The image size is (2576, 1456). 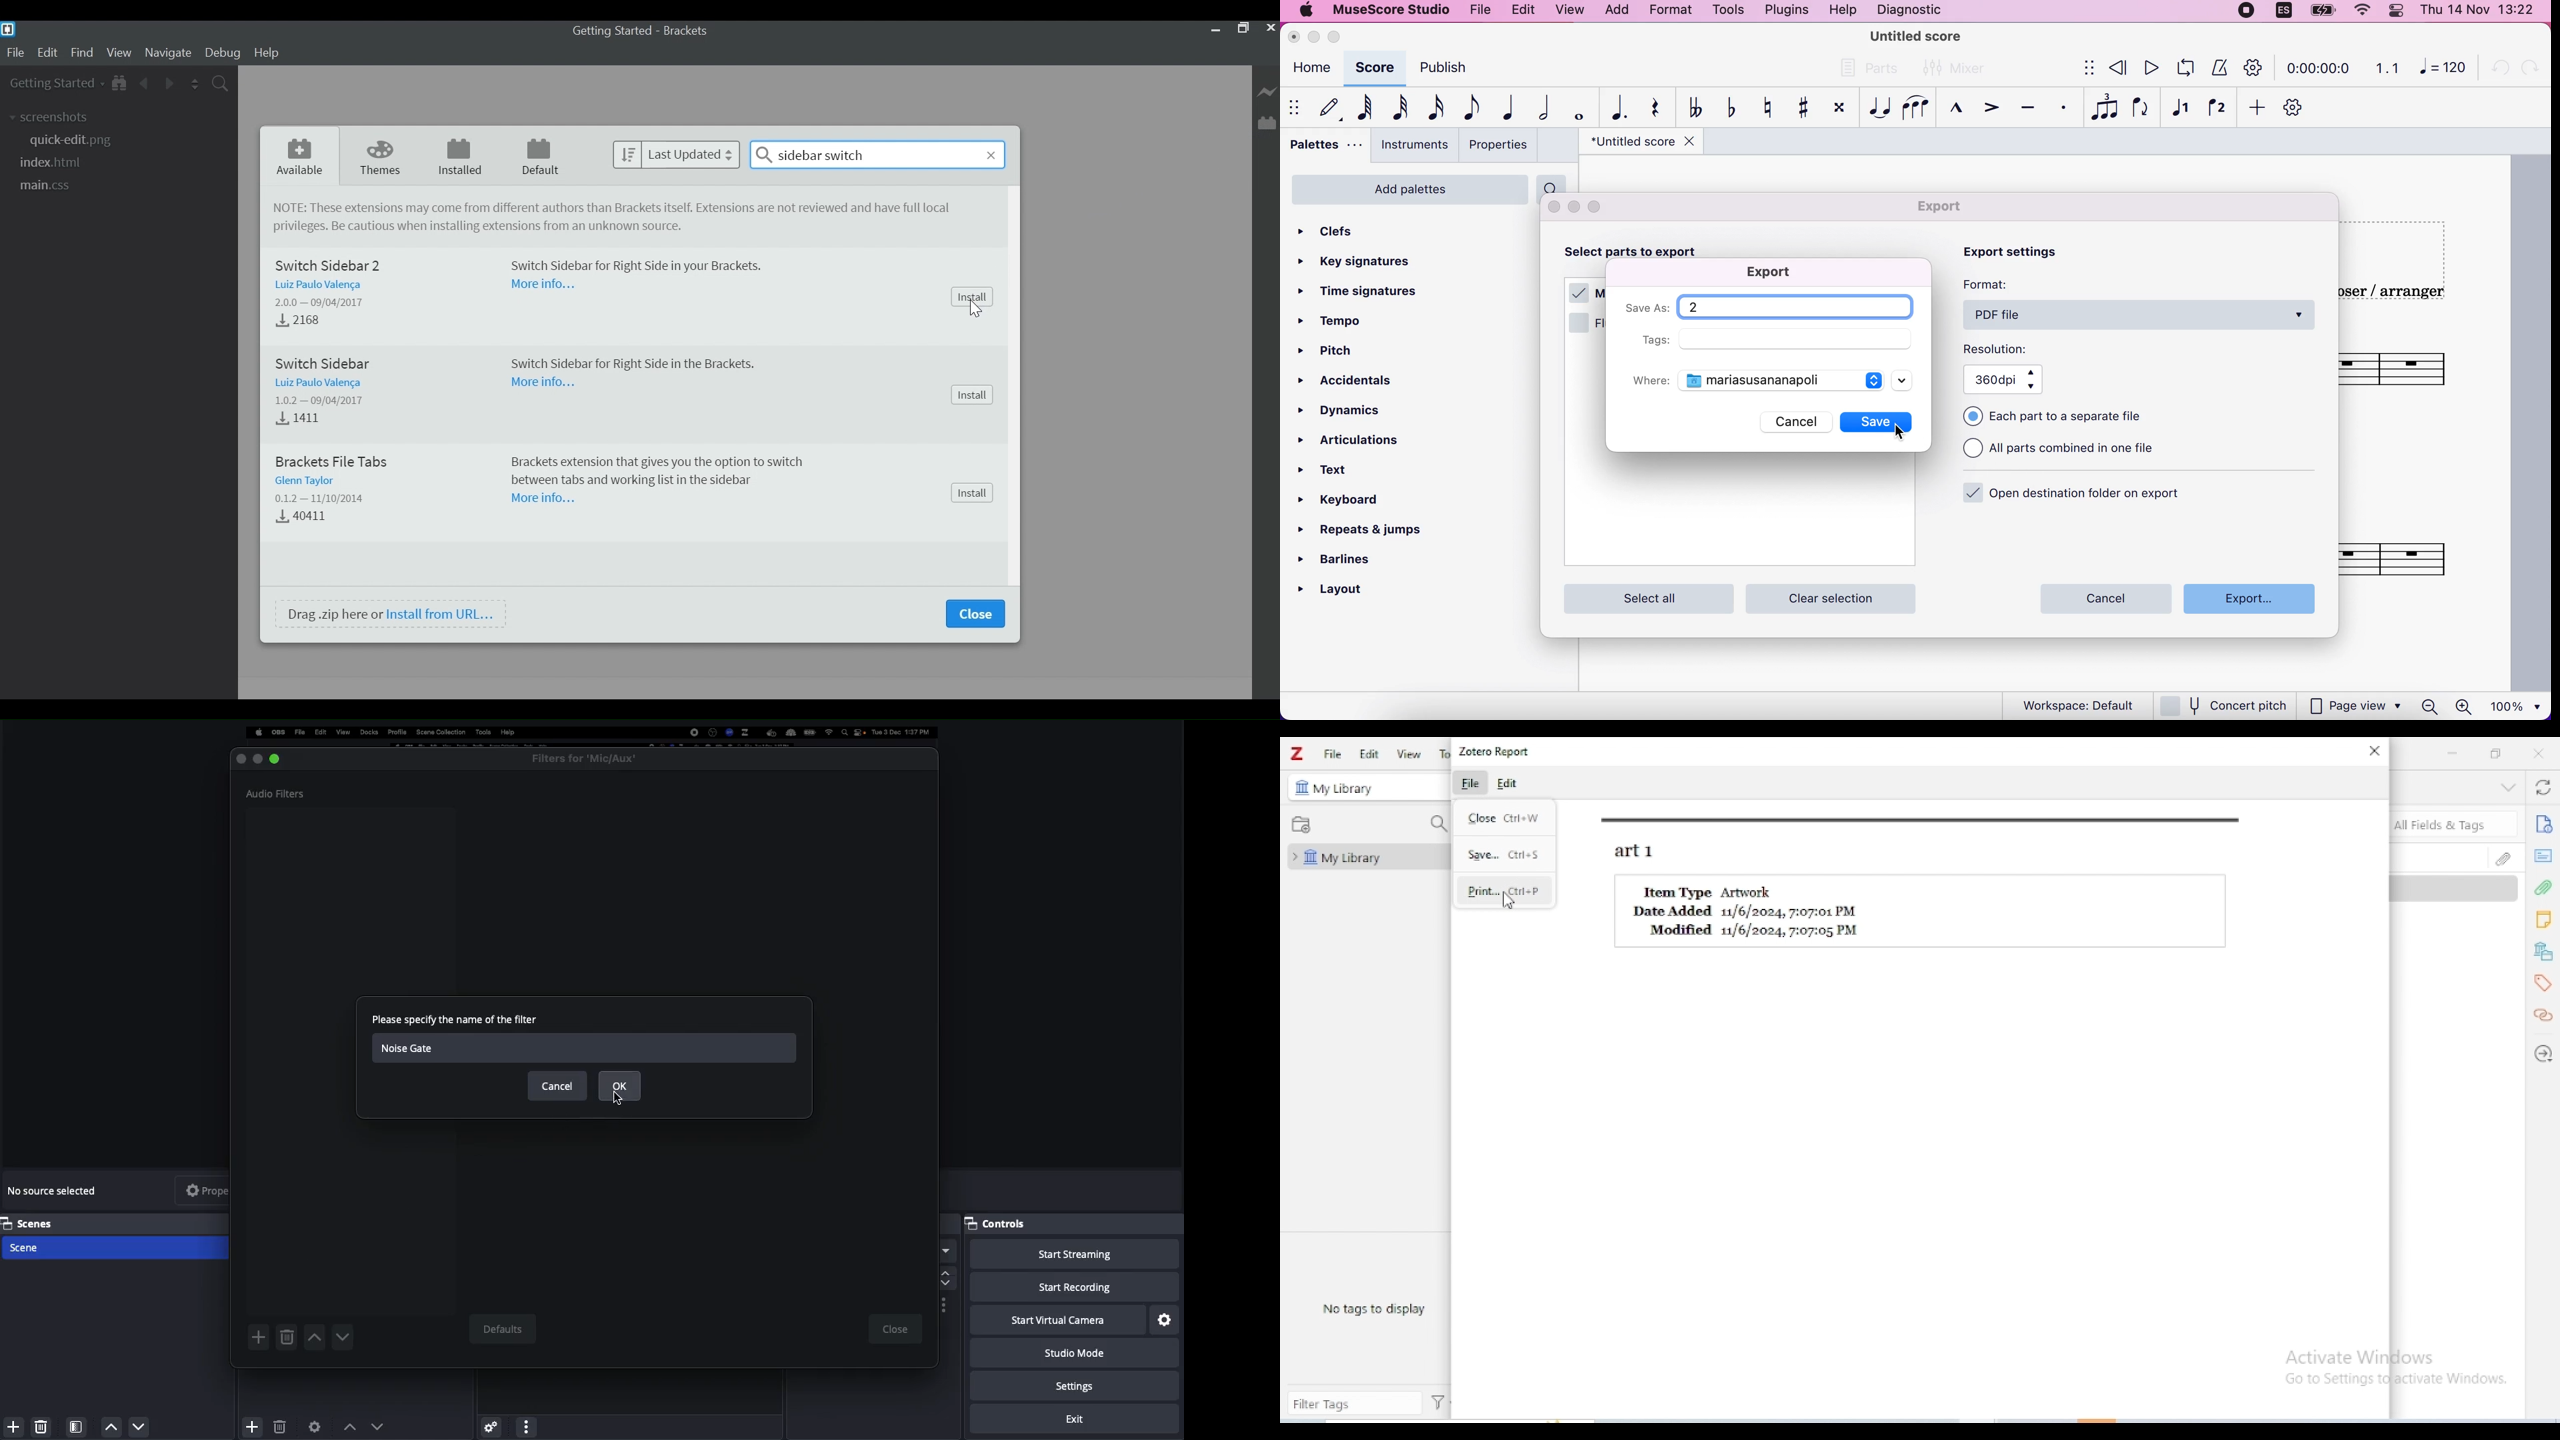 What do you see at coordinates (1905, 380) in the screenshot?
I see `scroll` at bounding box center [1905, 380].